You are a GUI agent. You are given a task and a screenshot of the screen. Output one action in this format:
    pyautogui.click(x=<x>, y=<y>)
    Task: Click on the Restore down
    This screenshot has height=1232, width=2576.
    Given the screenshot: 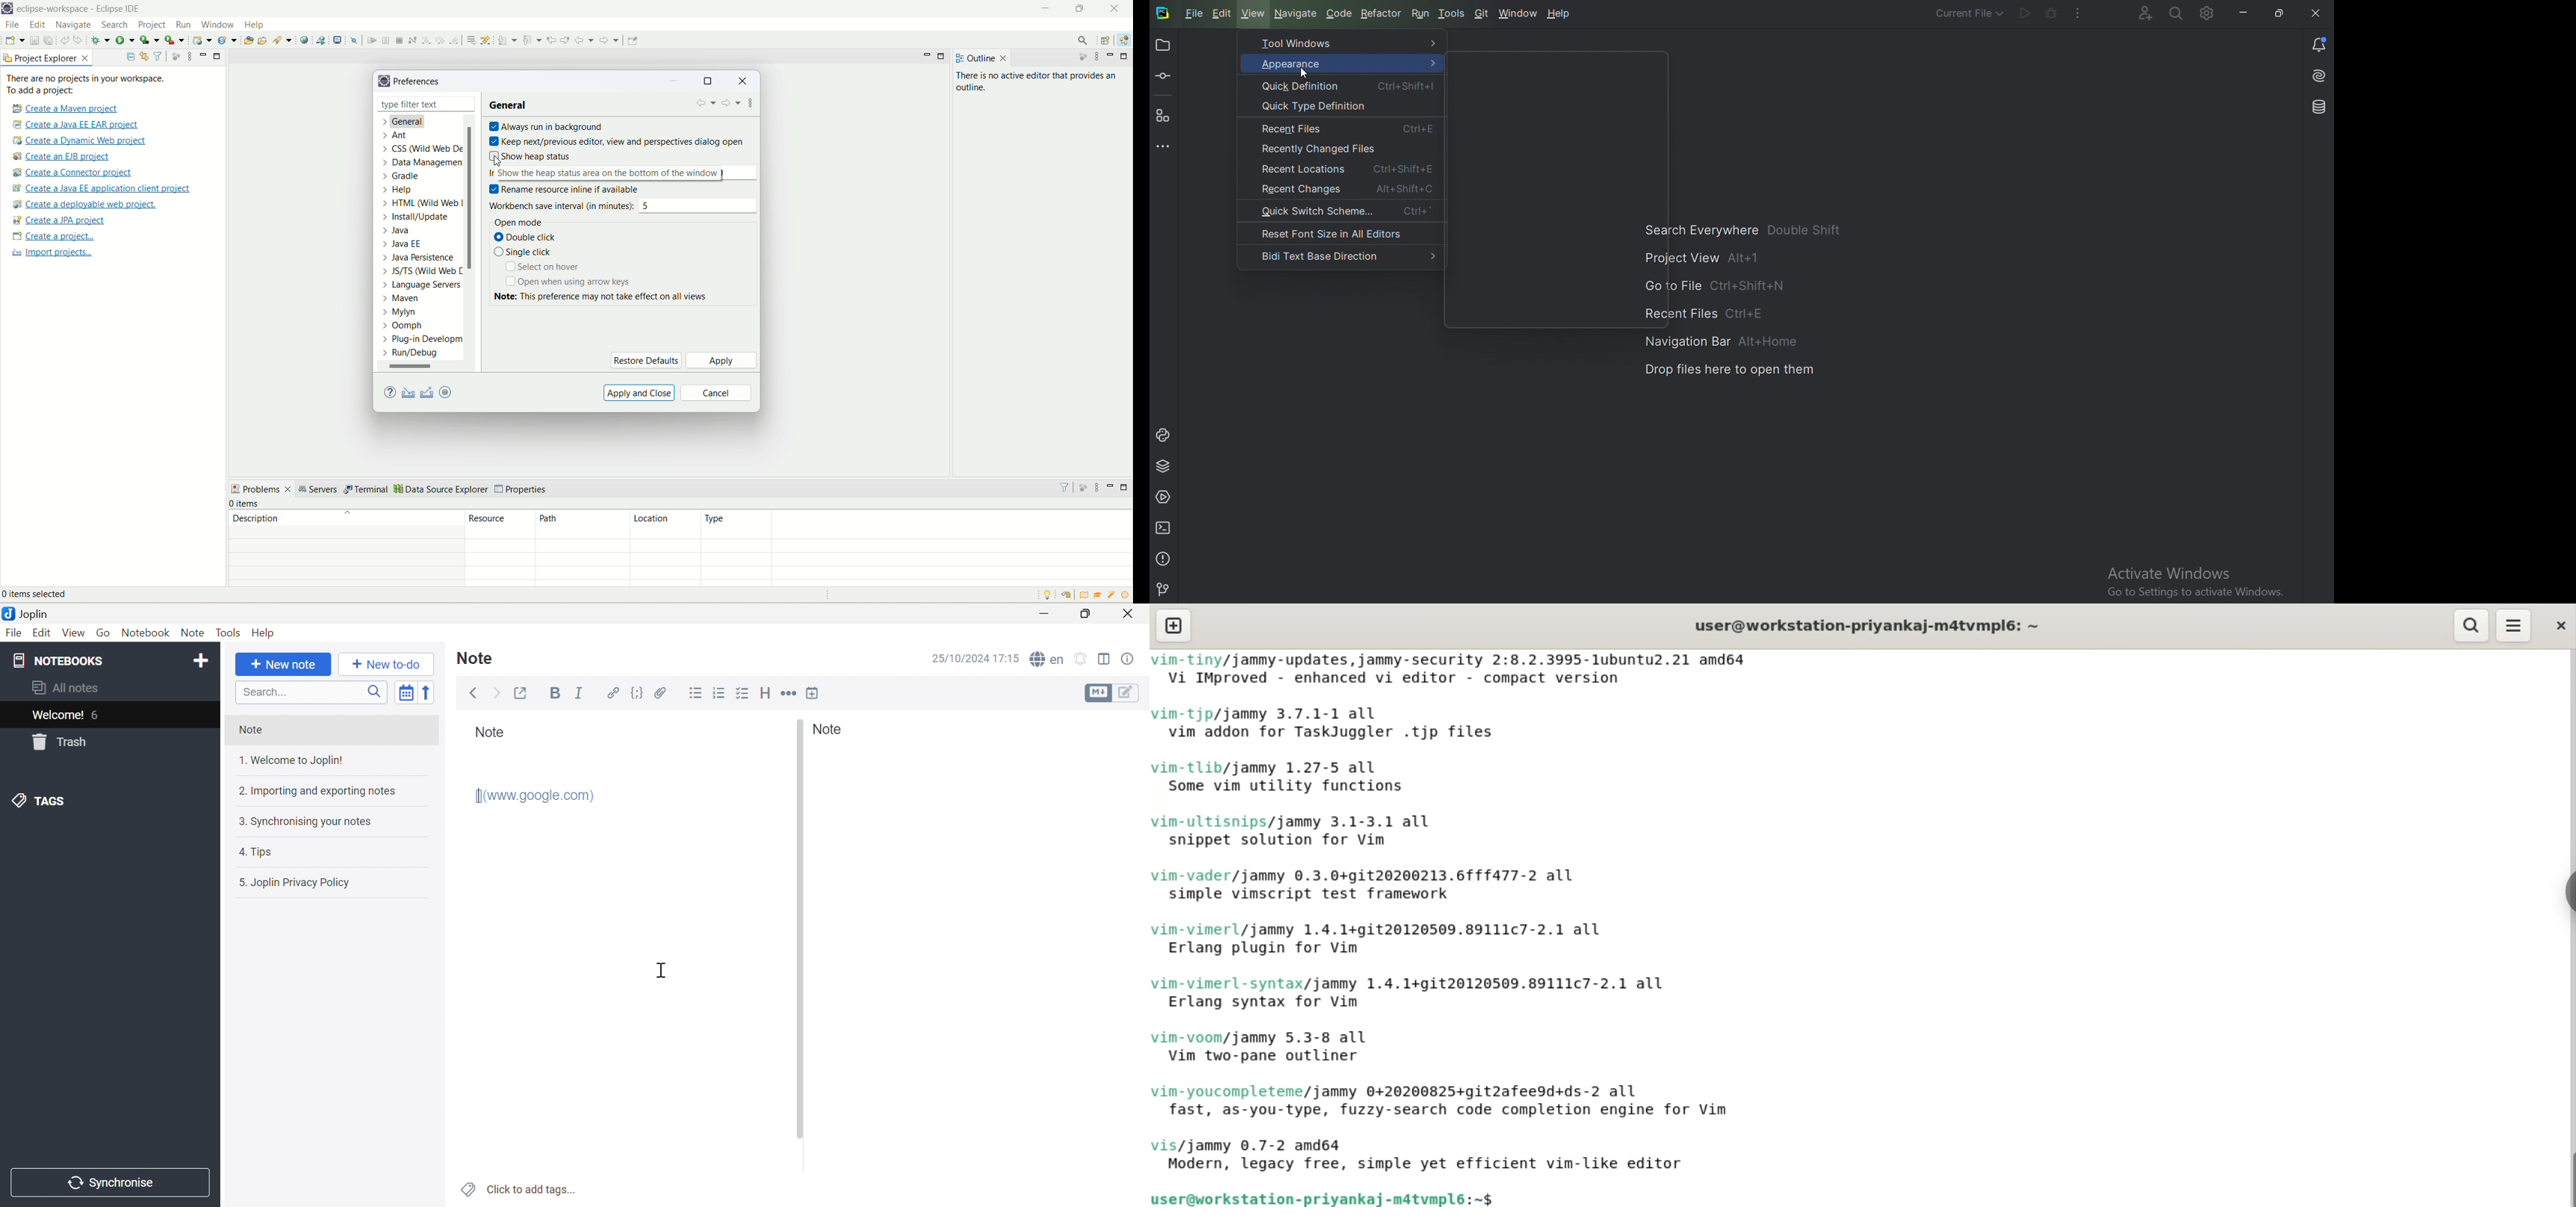 What is the action you would take?
    pyautogui.click(x=1085, y=614)
    